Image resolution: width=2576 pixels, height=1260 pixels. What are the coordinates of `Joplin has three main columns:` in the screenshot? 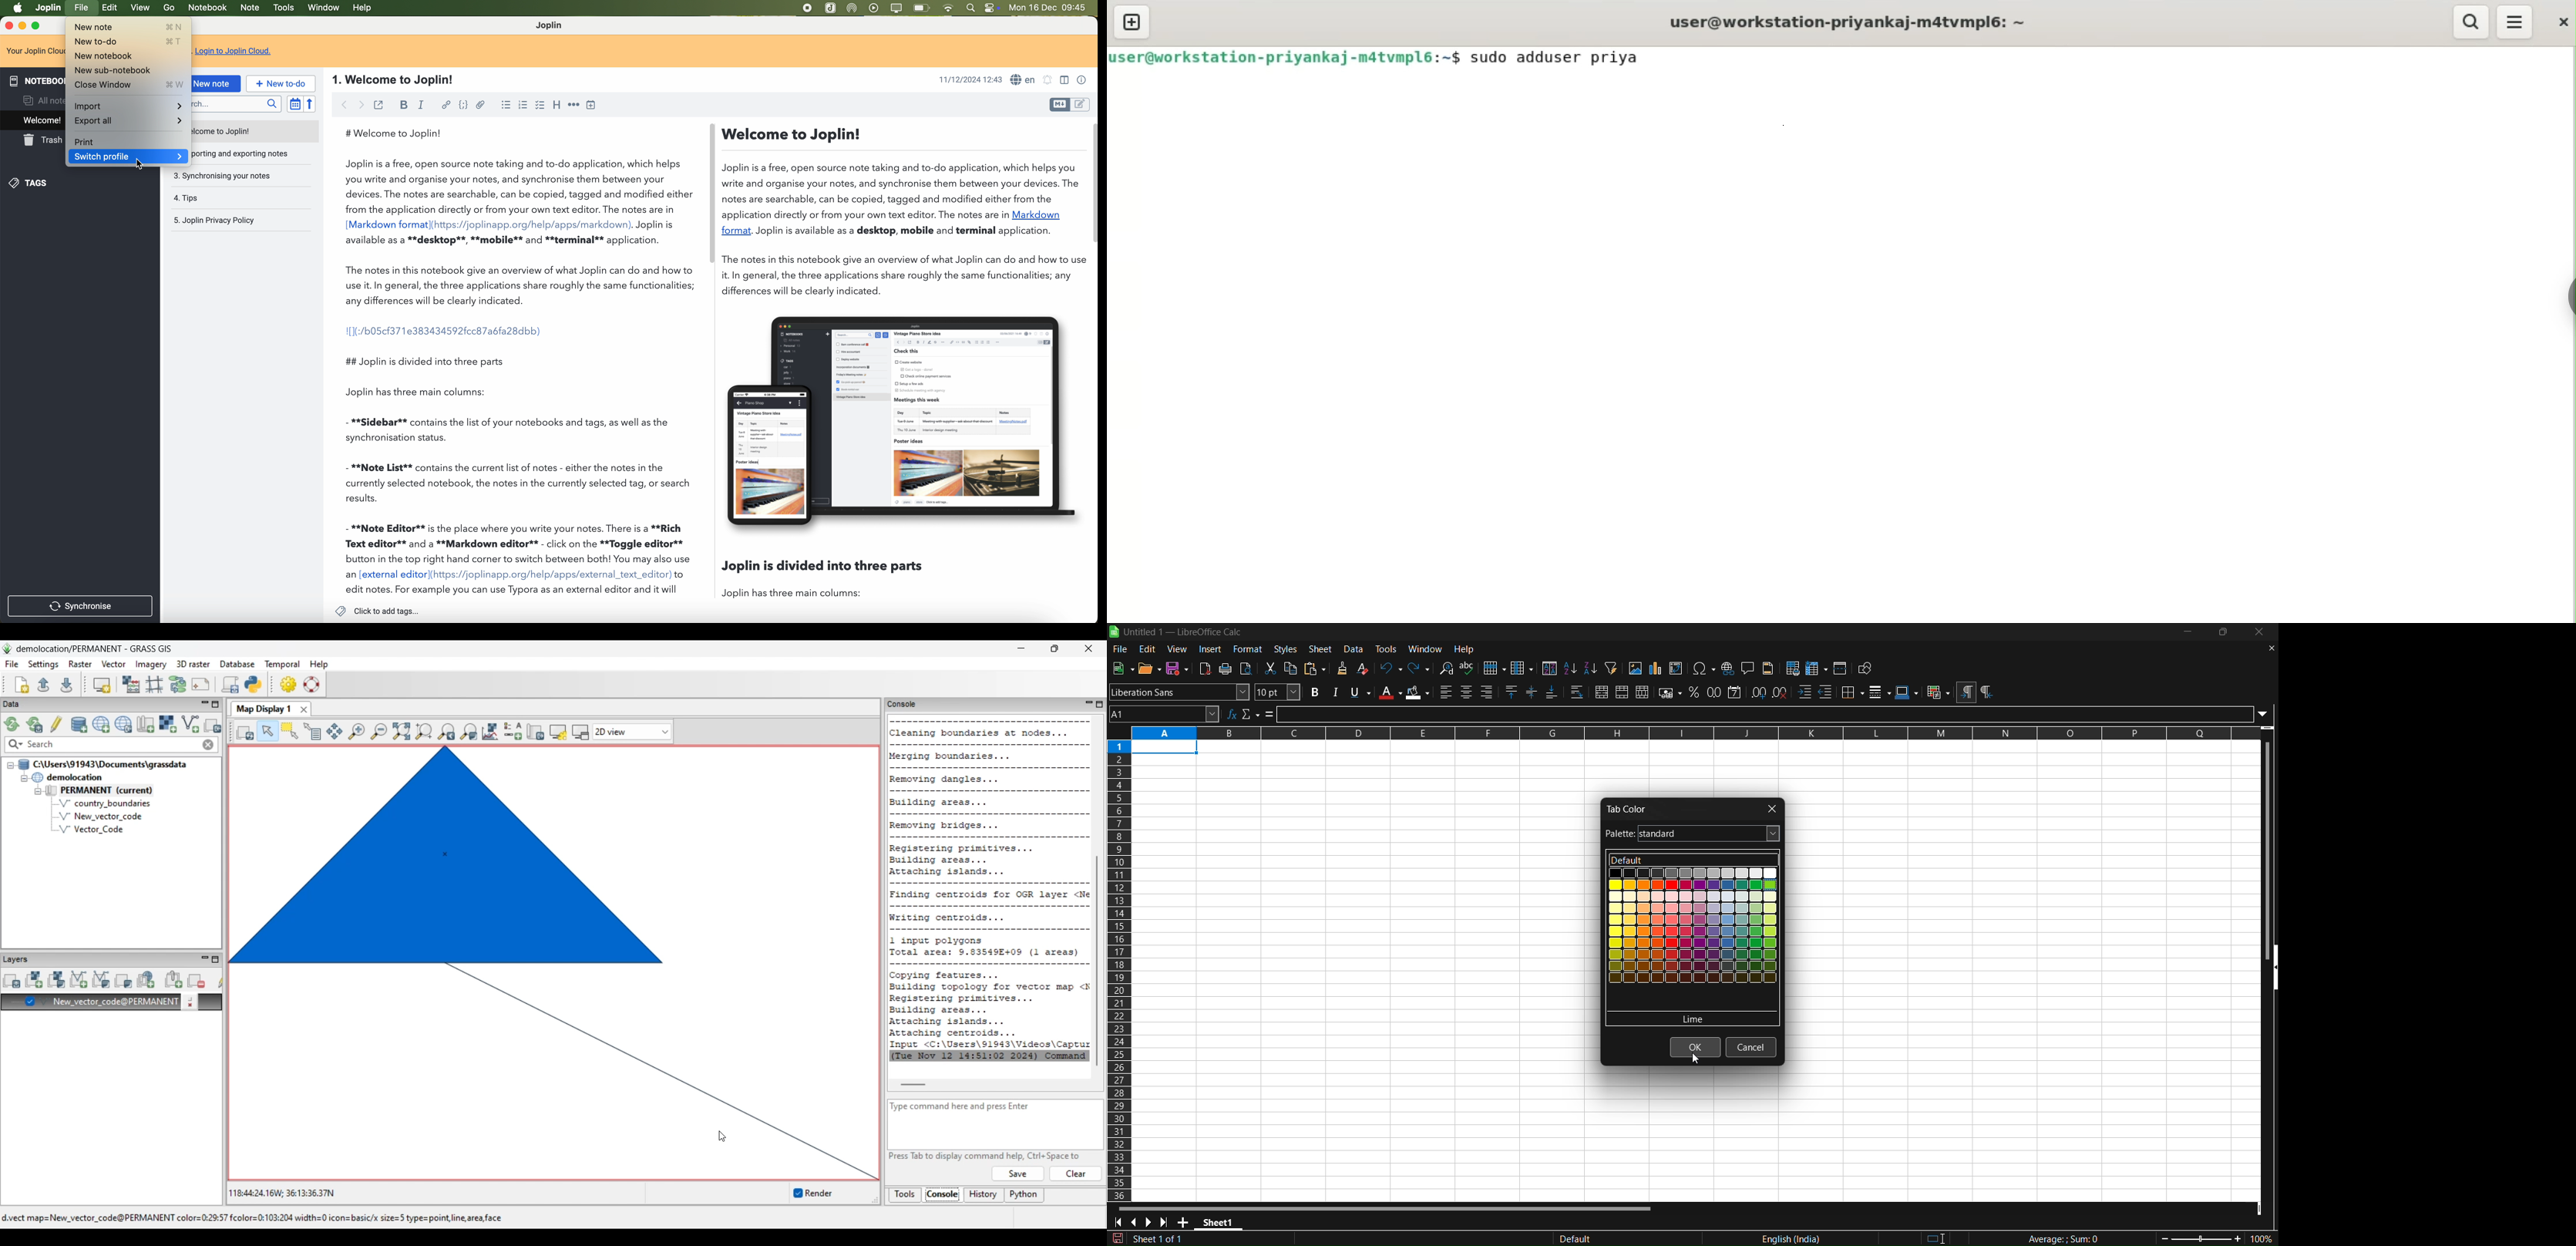 It's located at (429, 393).